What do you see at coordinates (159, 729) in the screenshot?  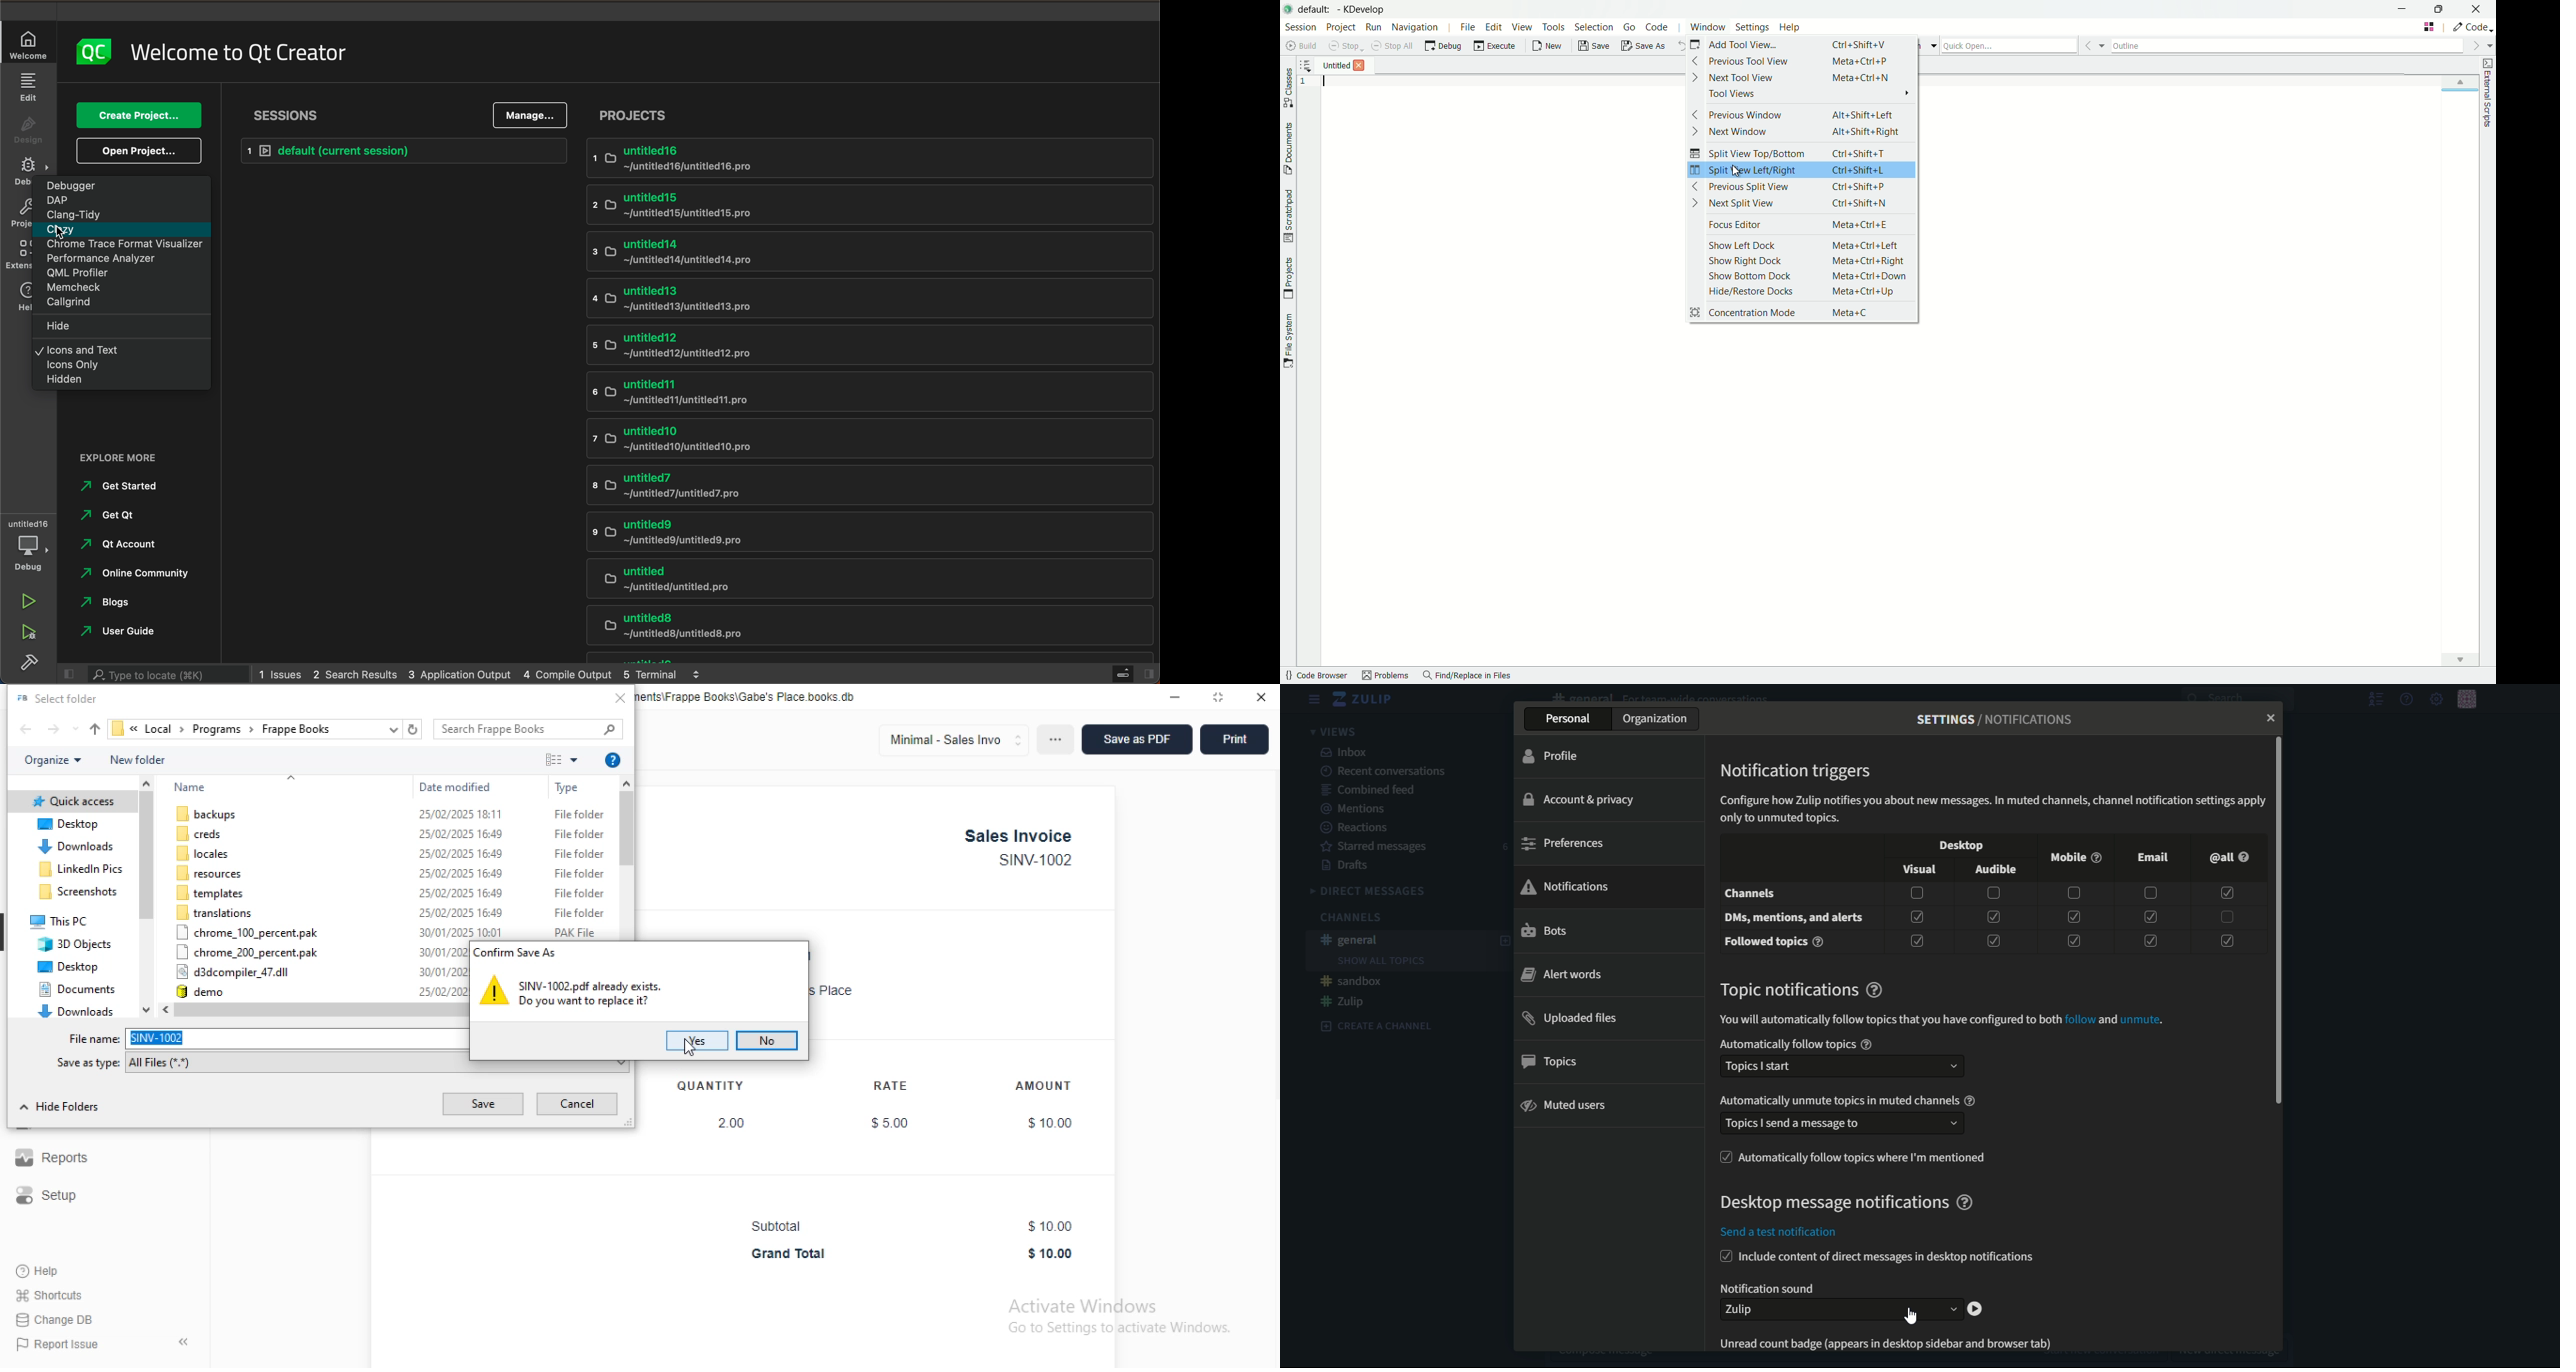 I see `local` at bounding box center [159, 729].